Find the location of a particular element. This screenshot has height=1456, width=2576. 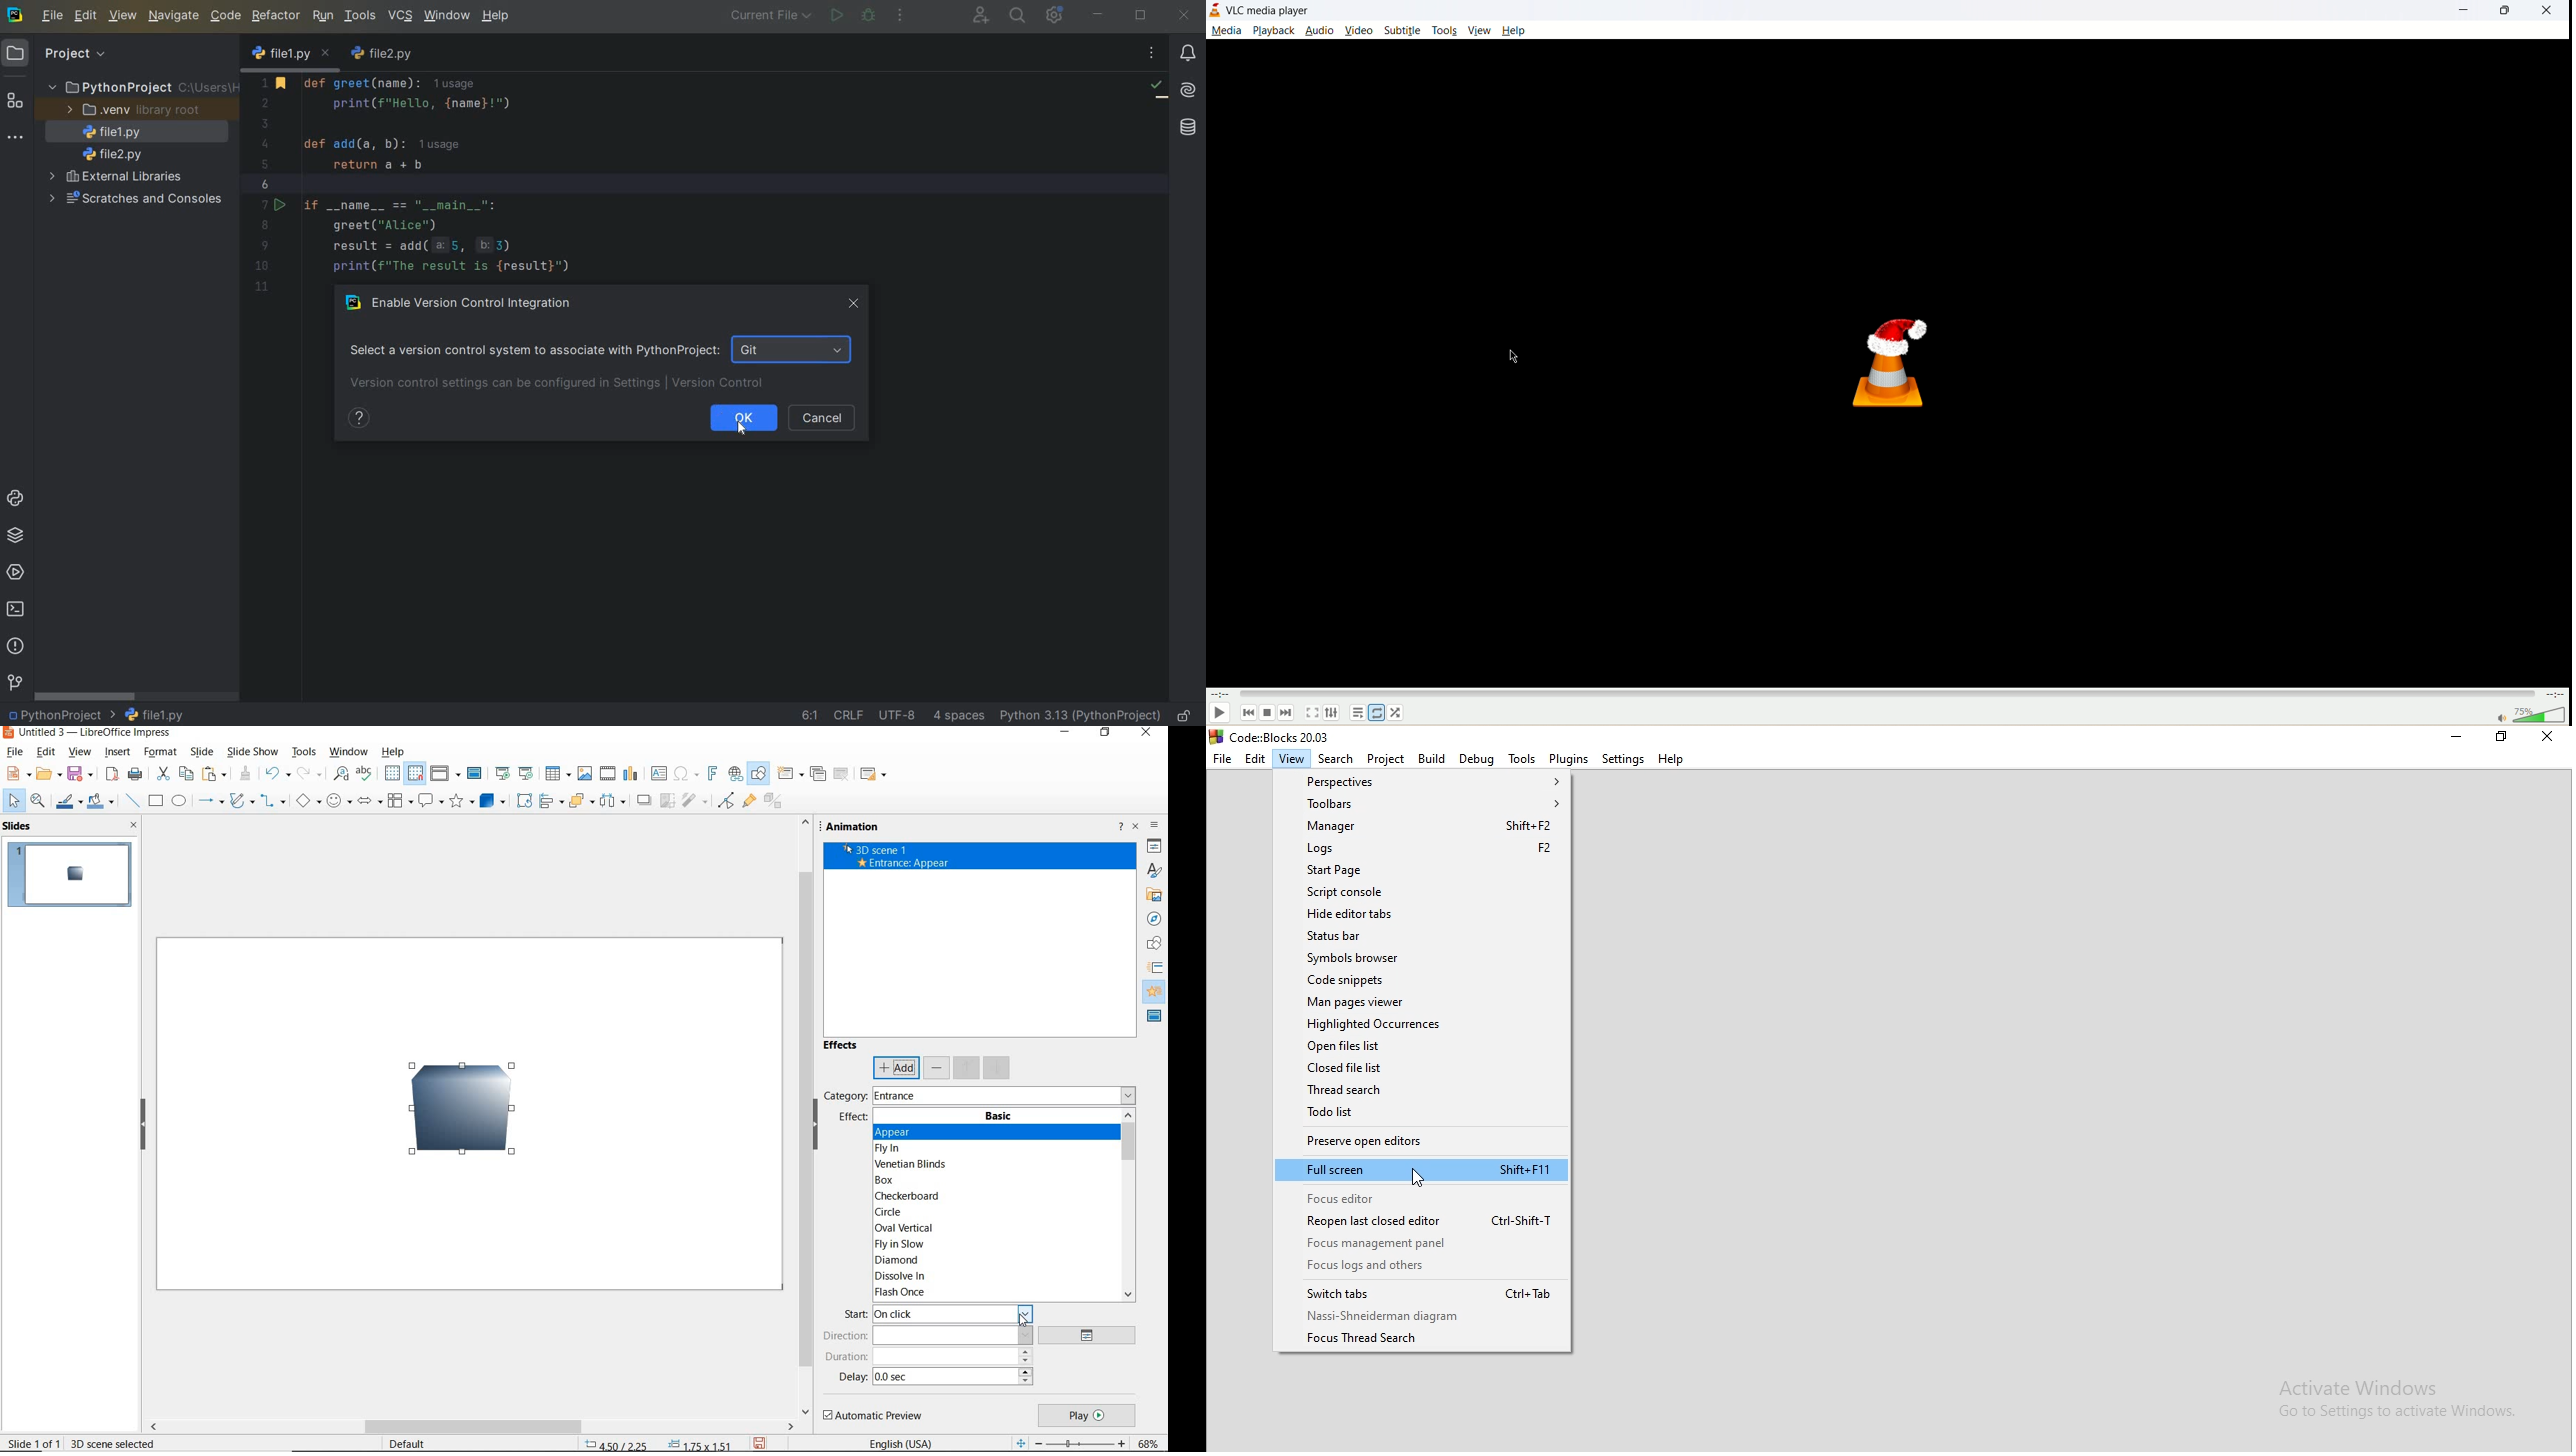

ide and projectsettings is located at coordinates (1054, 16).